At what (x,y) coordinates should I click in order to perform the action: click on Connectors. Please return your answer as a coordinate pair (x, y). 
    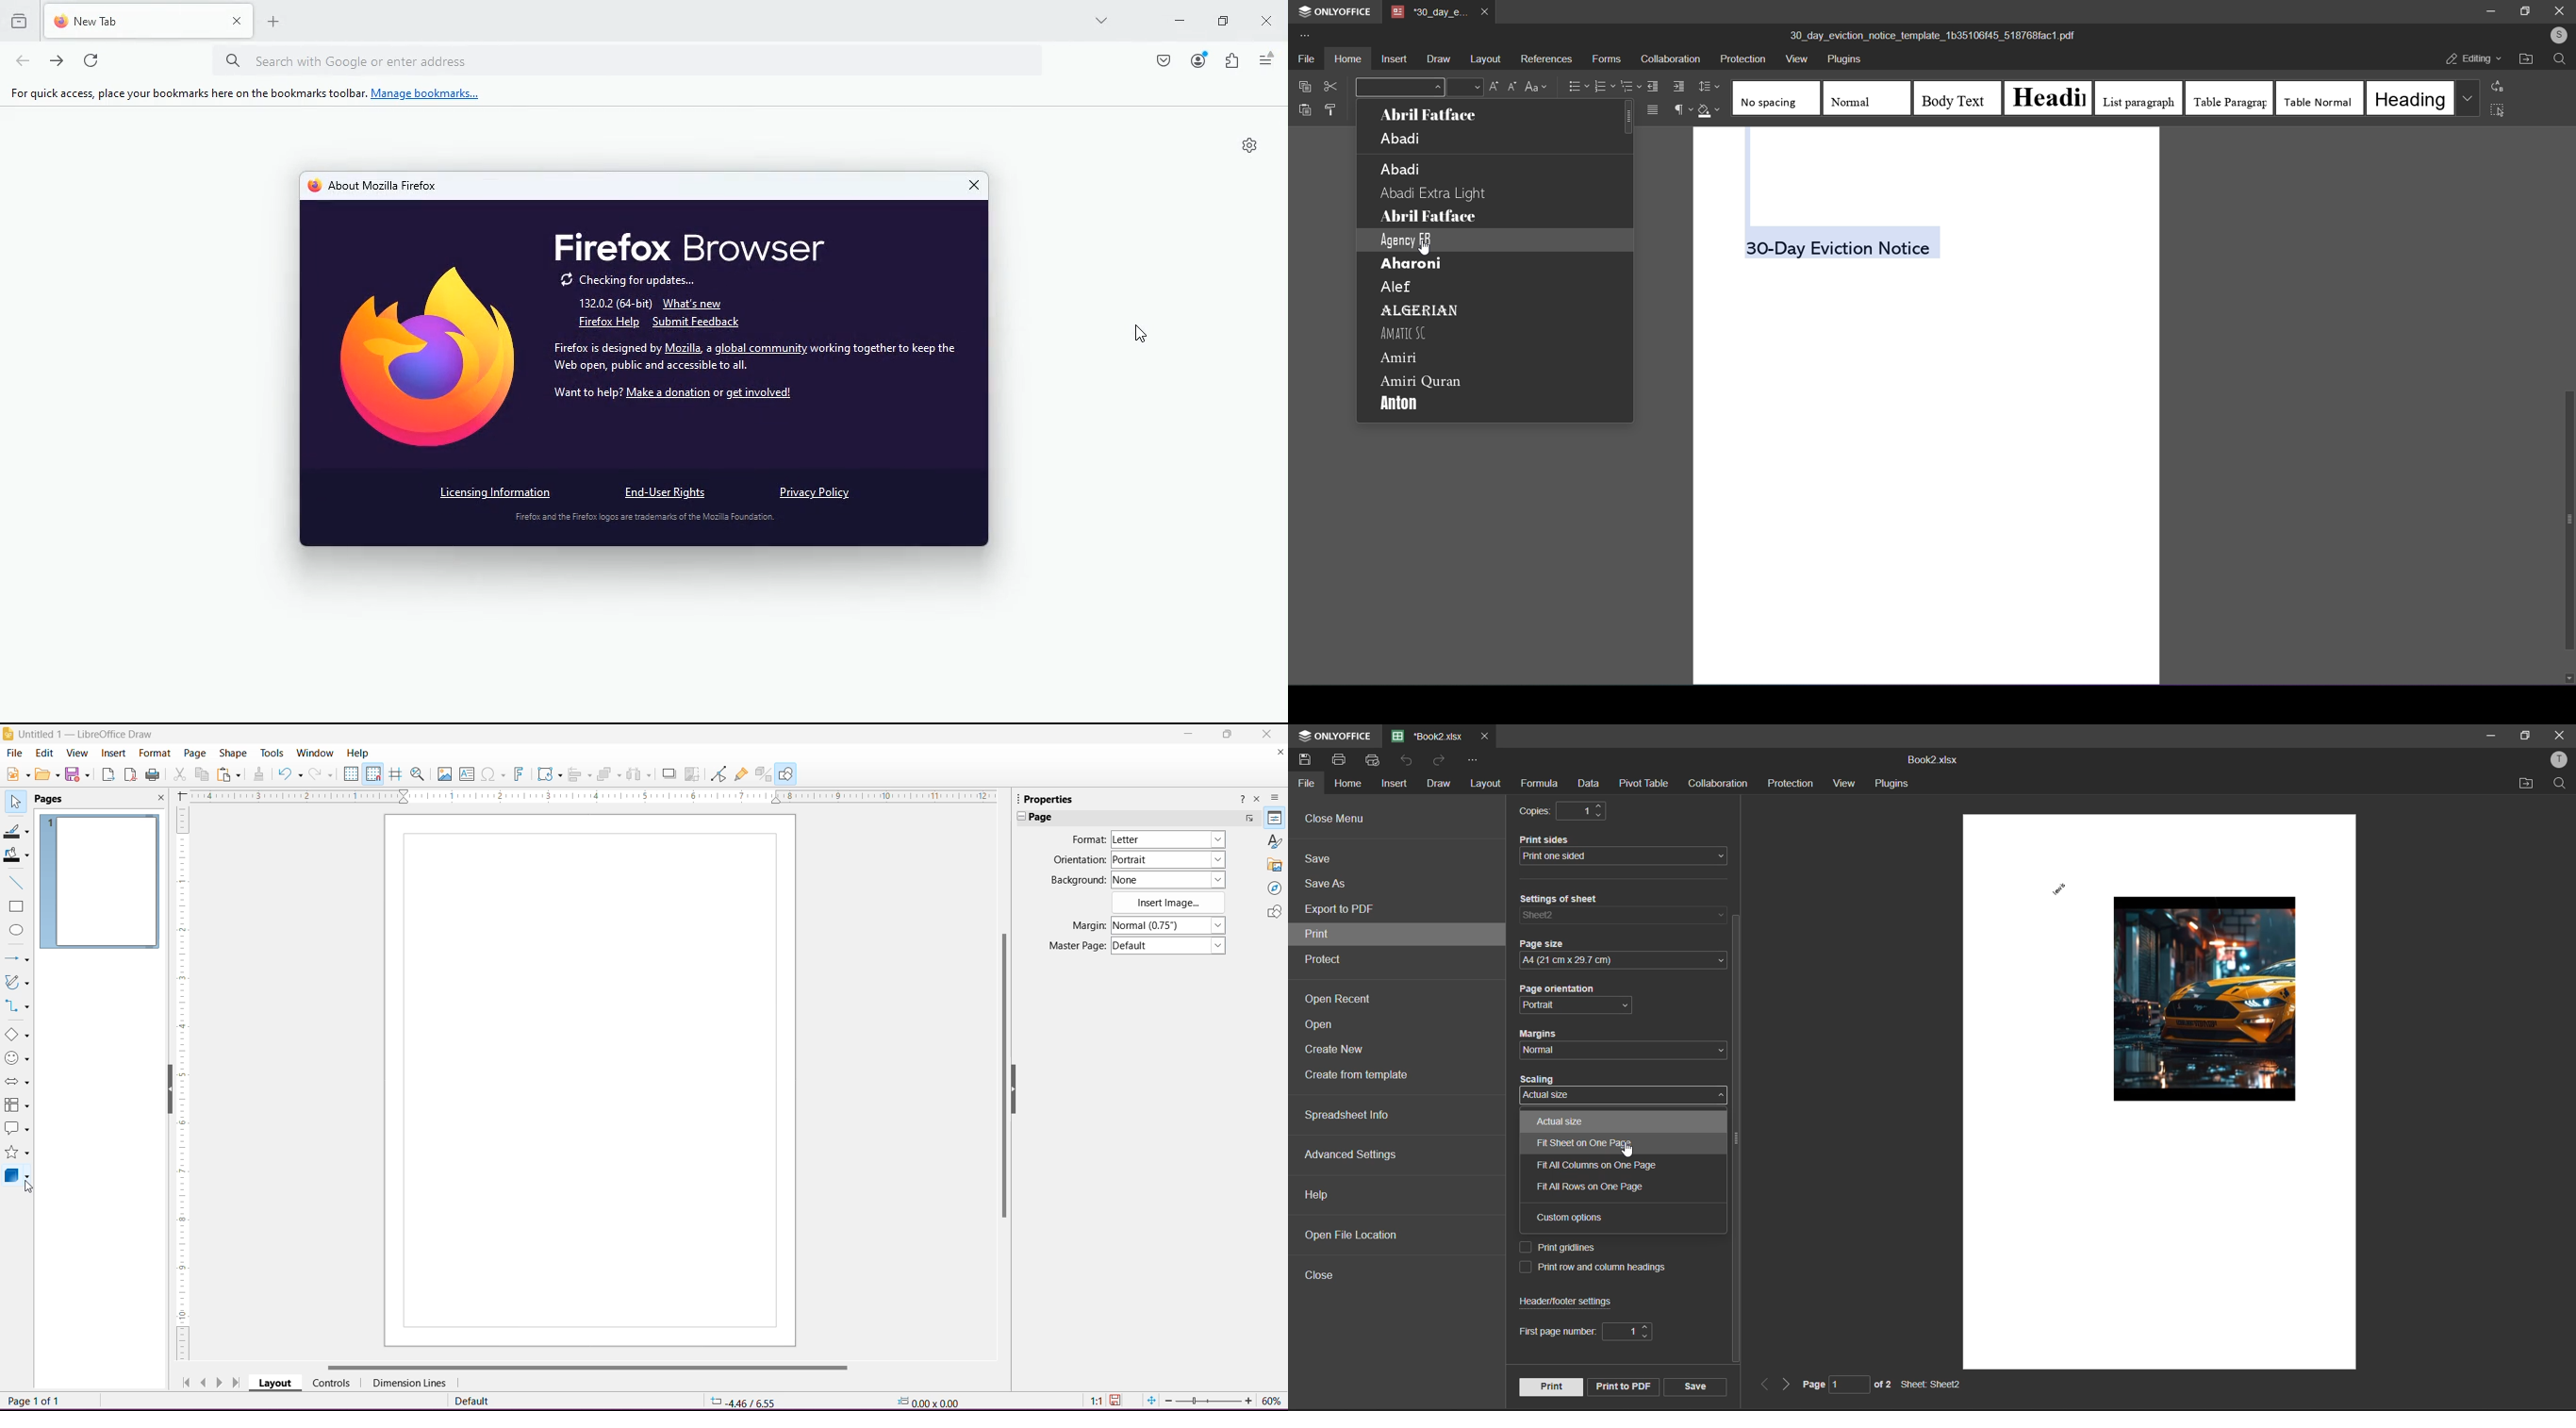
    Looking at the image, I should click on (18, 1007).